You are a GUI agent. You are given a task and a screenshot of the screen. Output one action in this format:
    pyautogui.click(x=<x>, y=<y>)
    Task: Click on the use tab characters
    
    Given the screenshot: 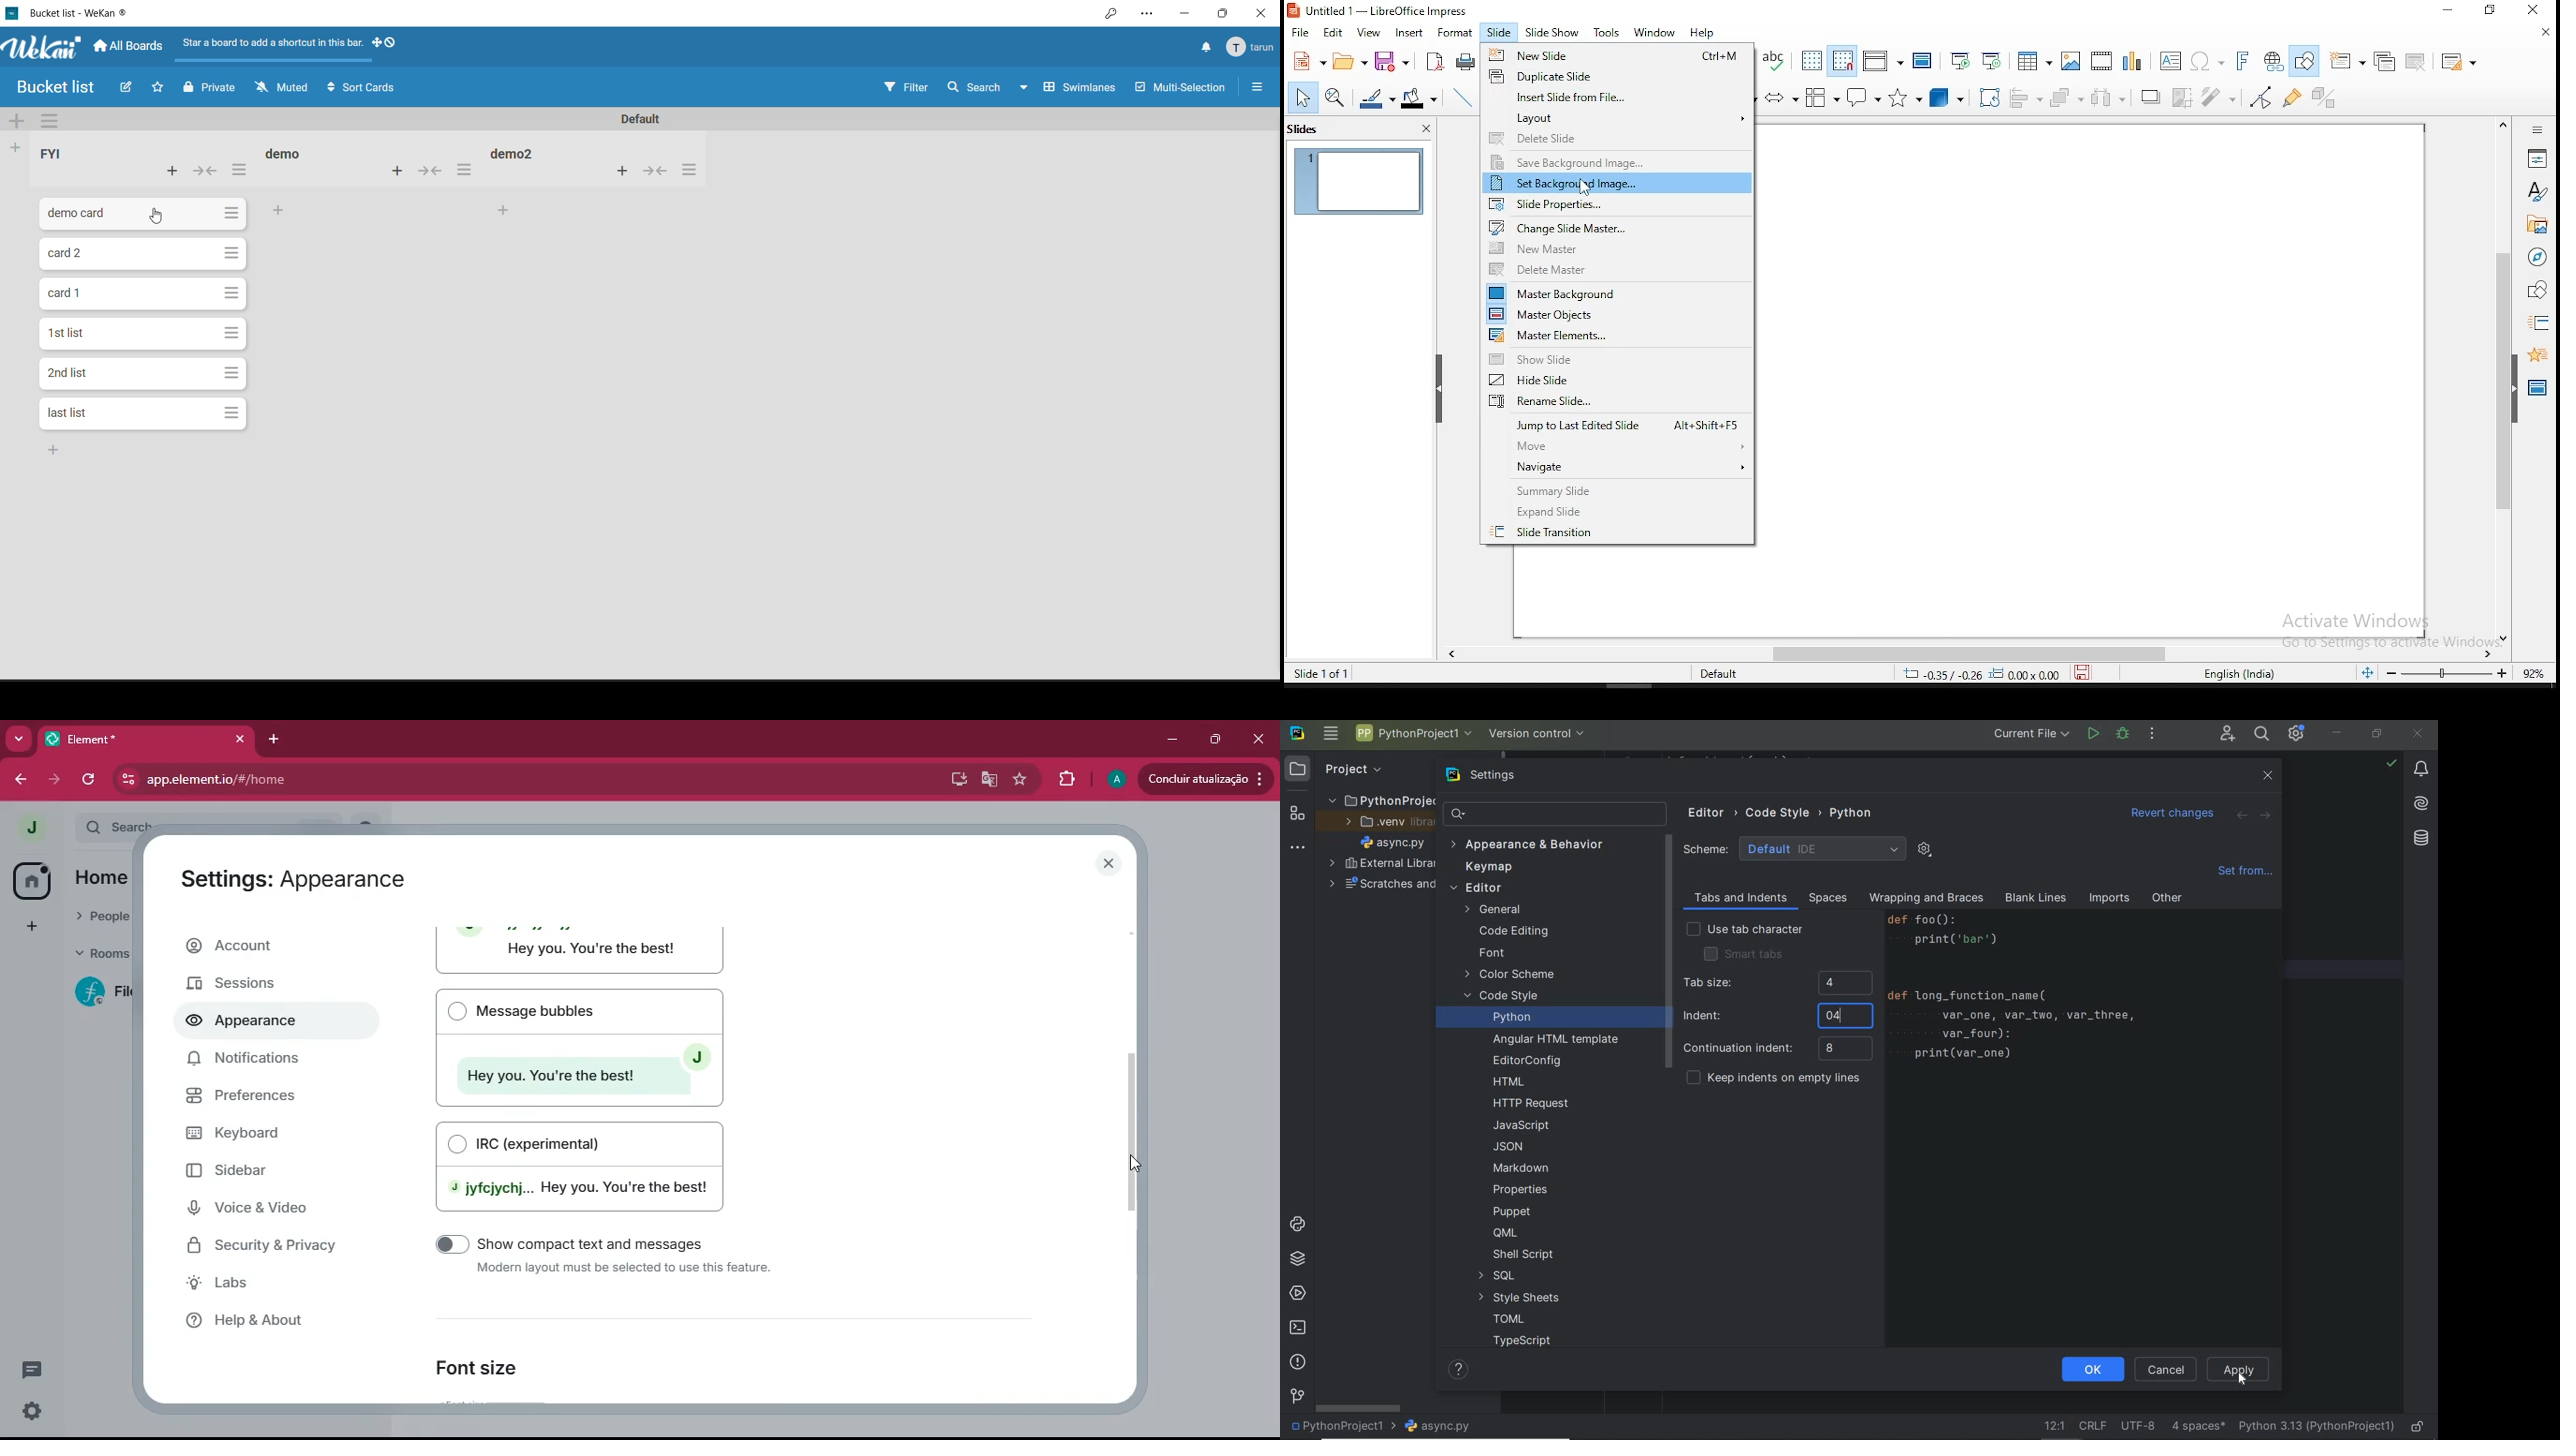 What is the action you would take?
    pyautogui.click(x=1745, y=930)
    